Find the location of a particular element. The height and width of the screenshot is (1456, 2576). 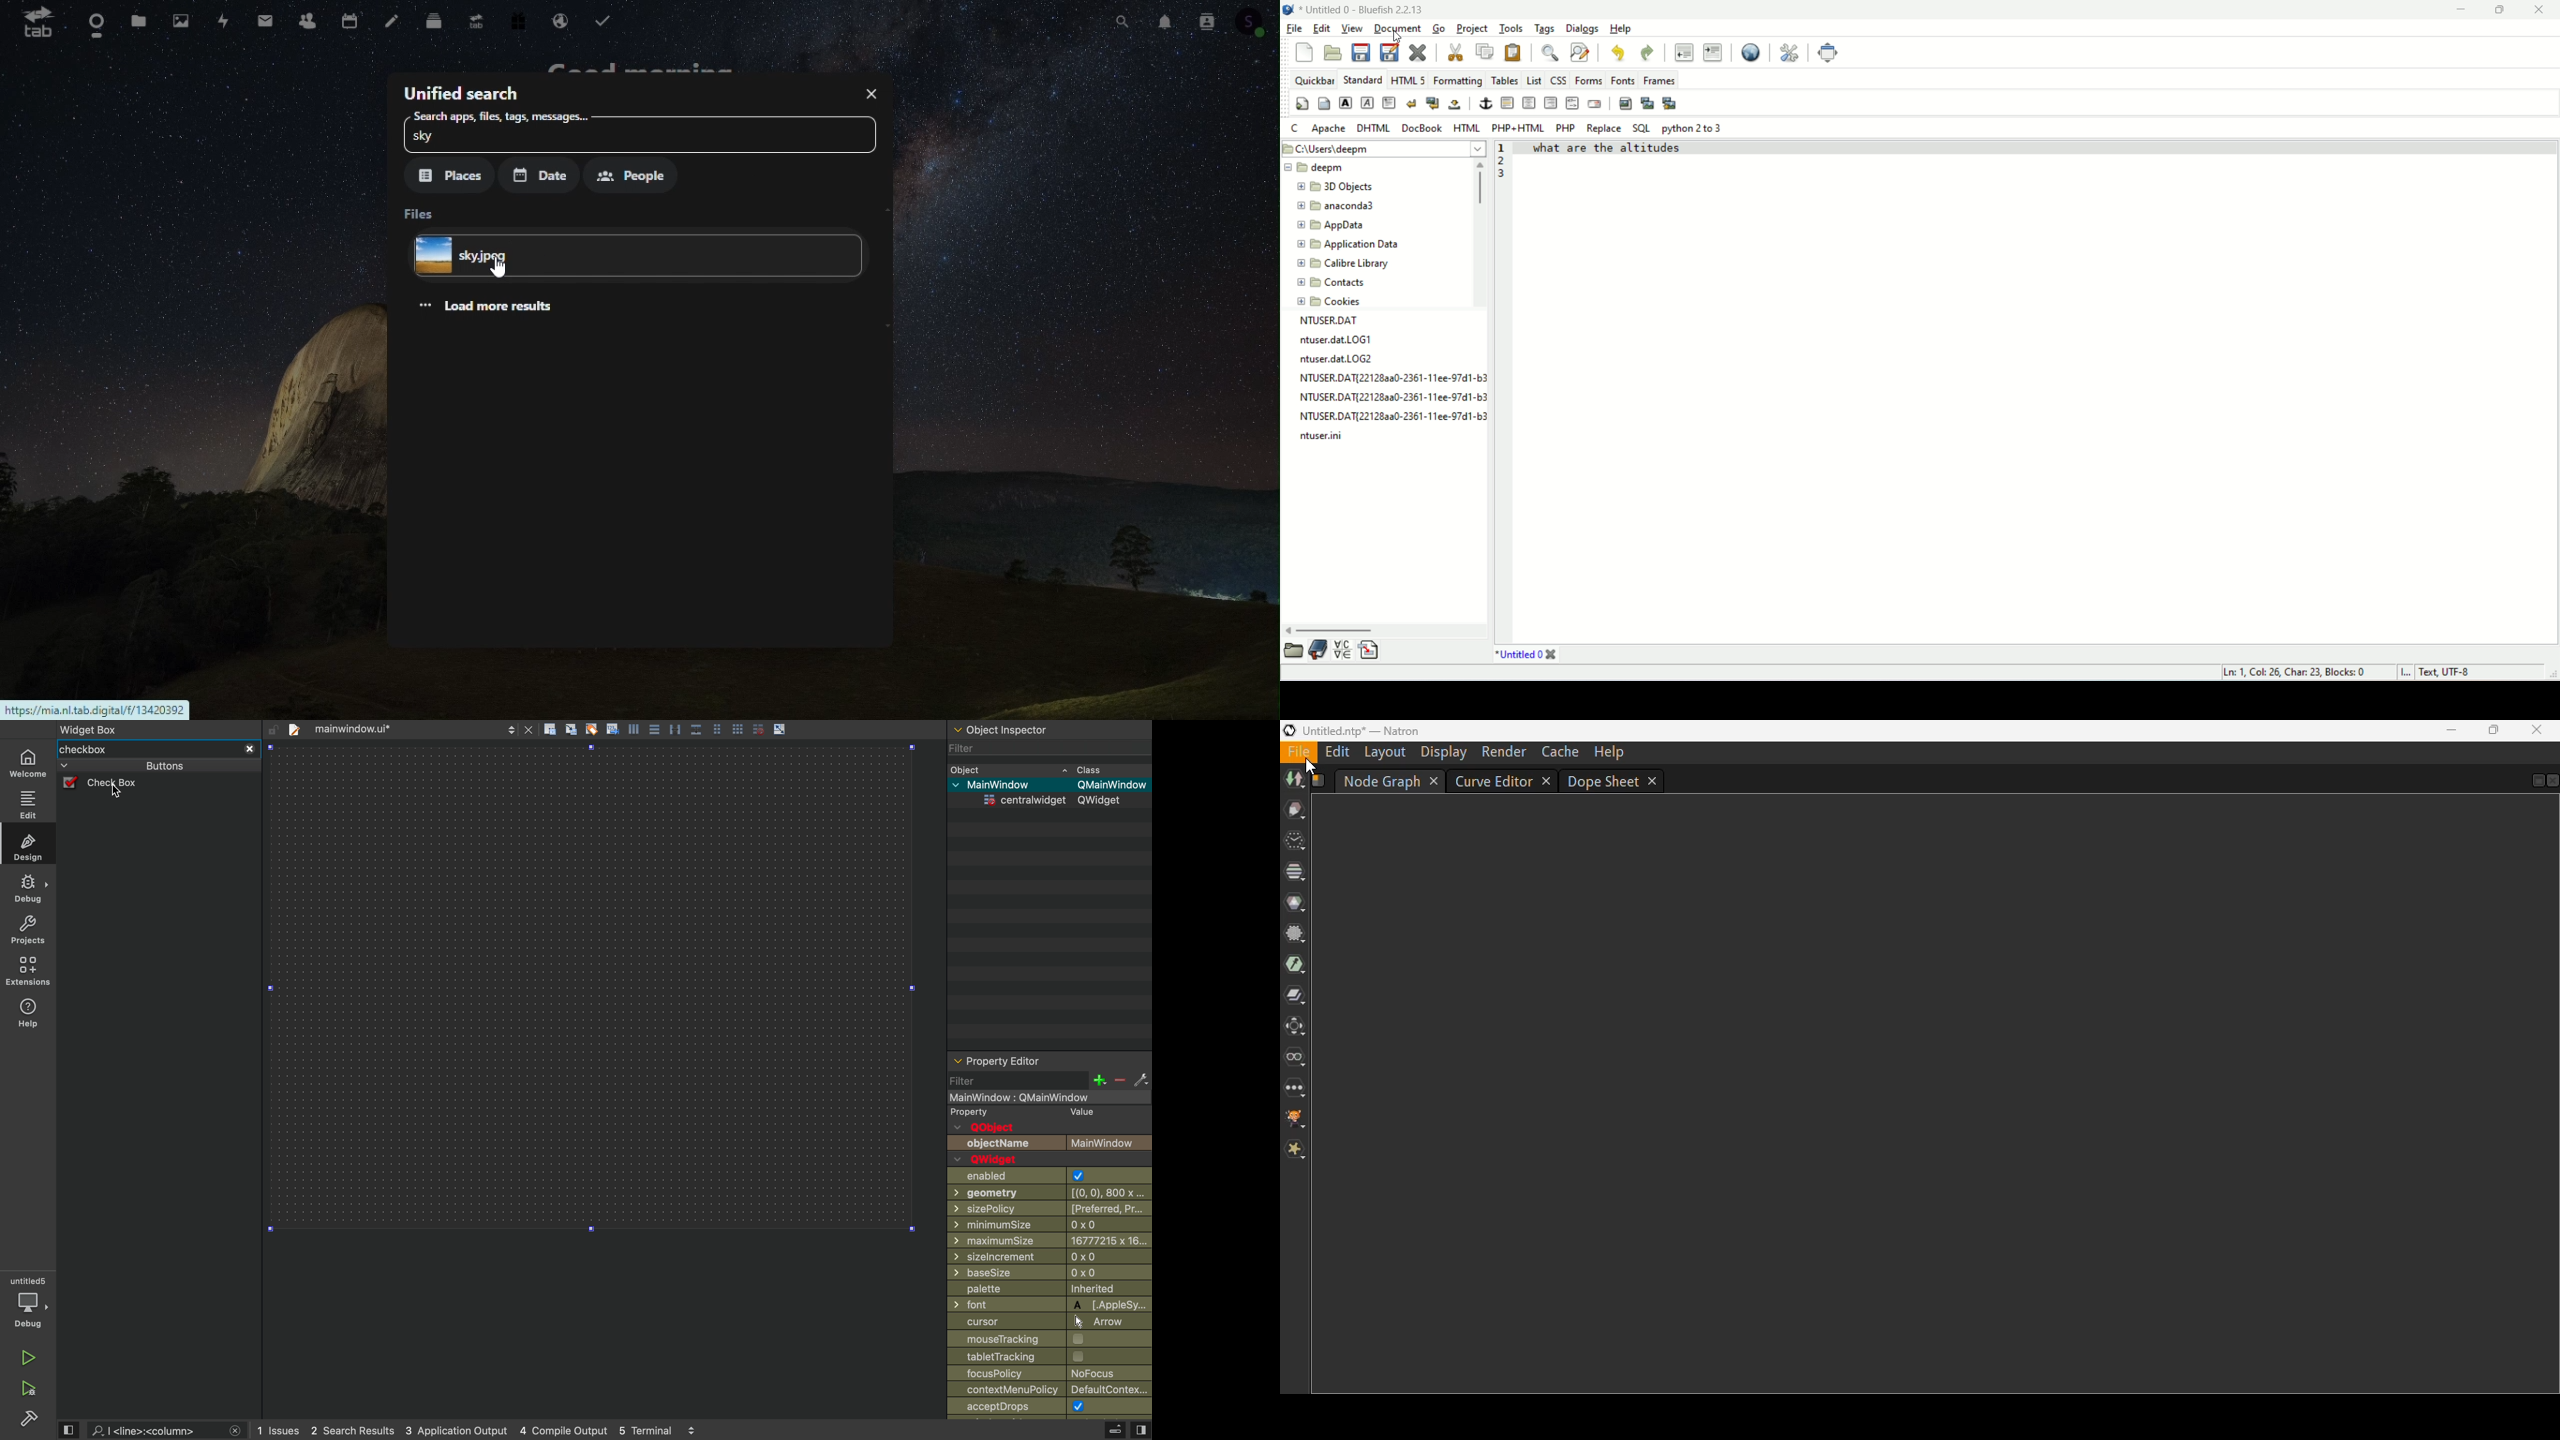

debug is located at coordinates (28, 1302).